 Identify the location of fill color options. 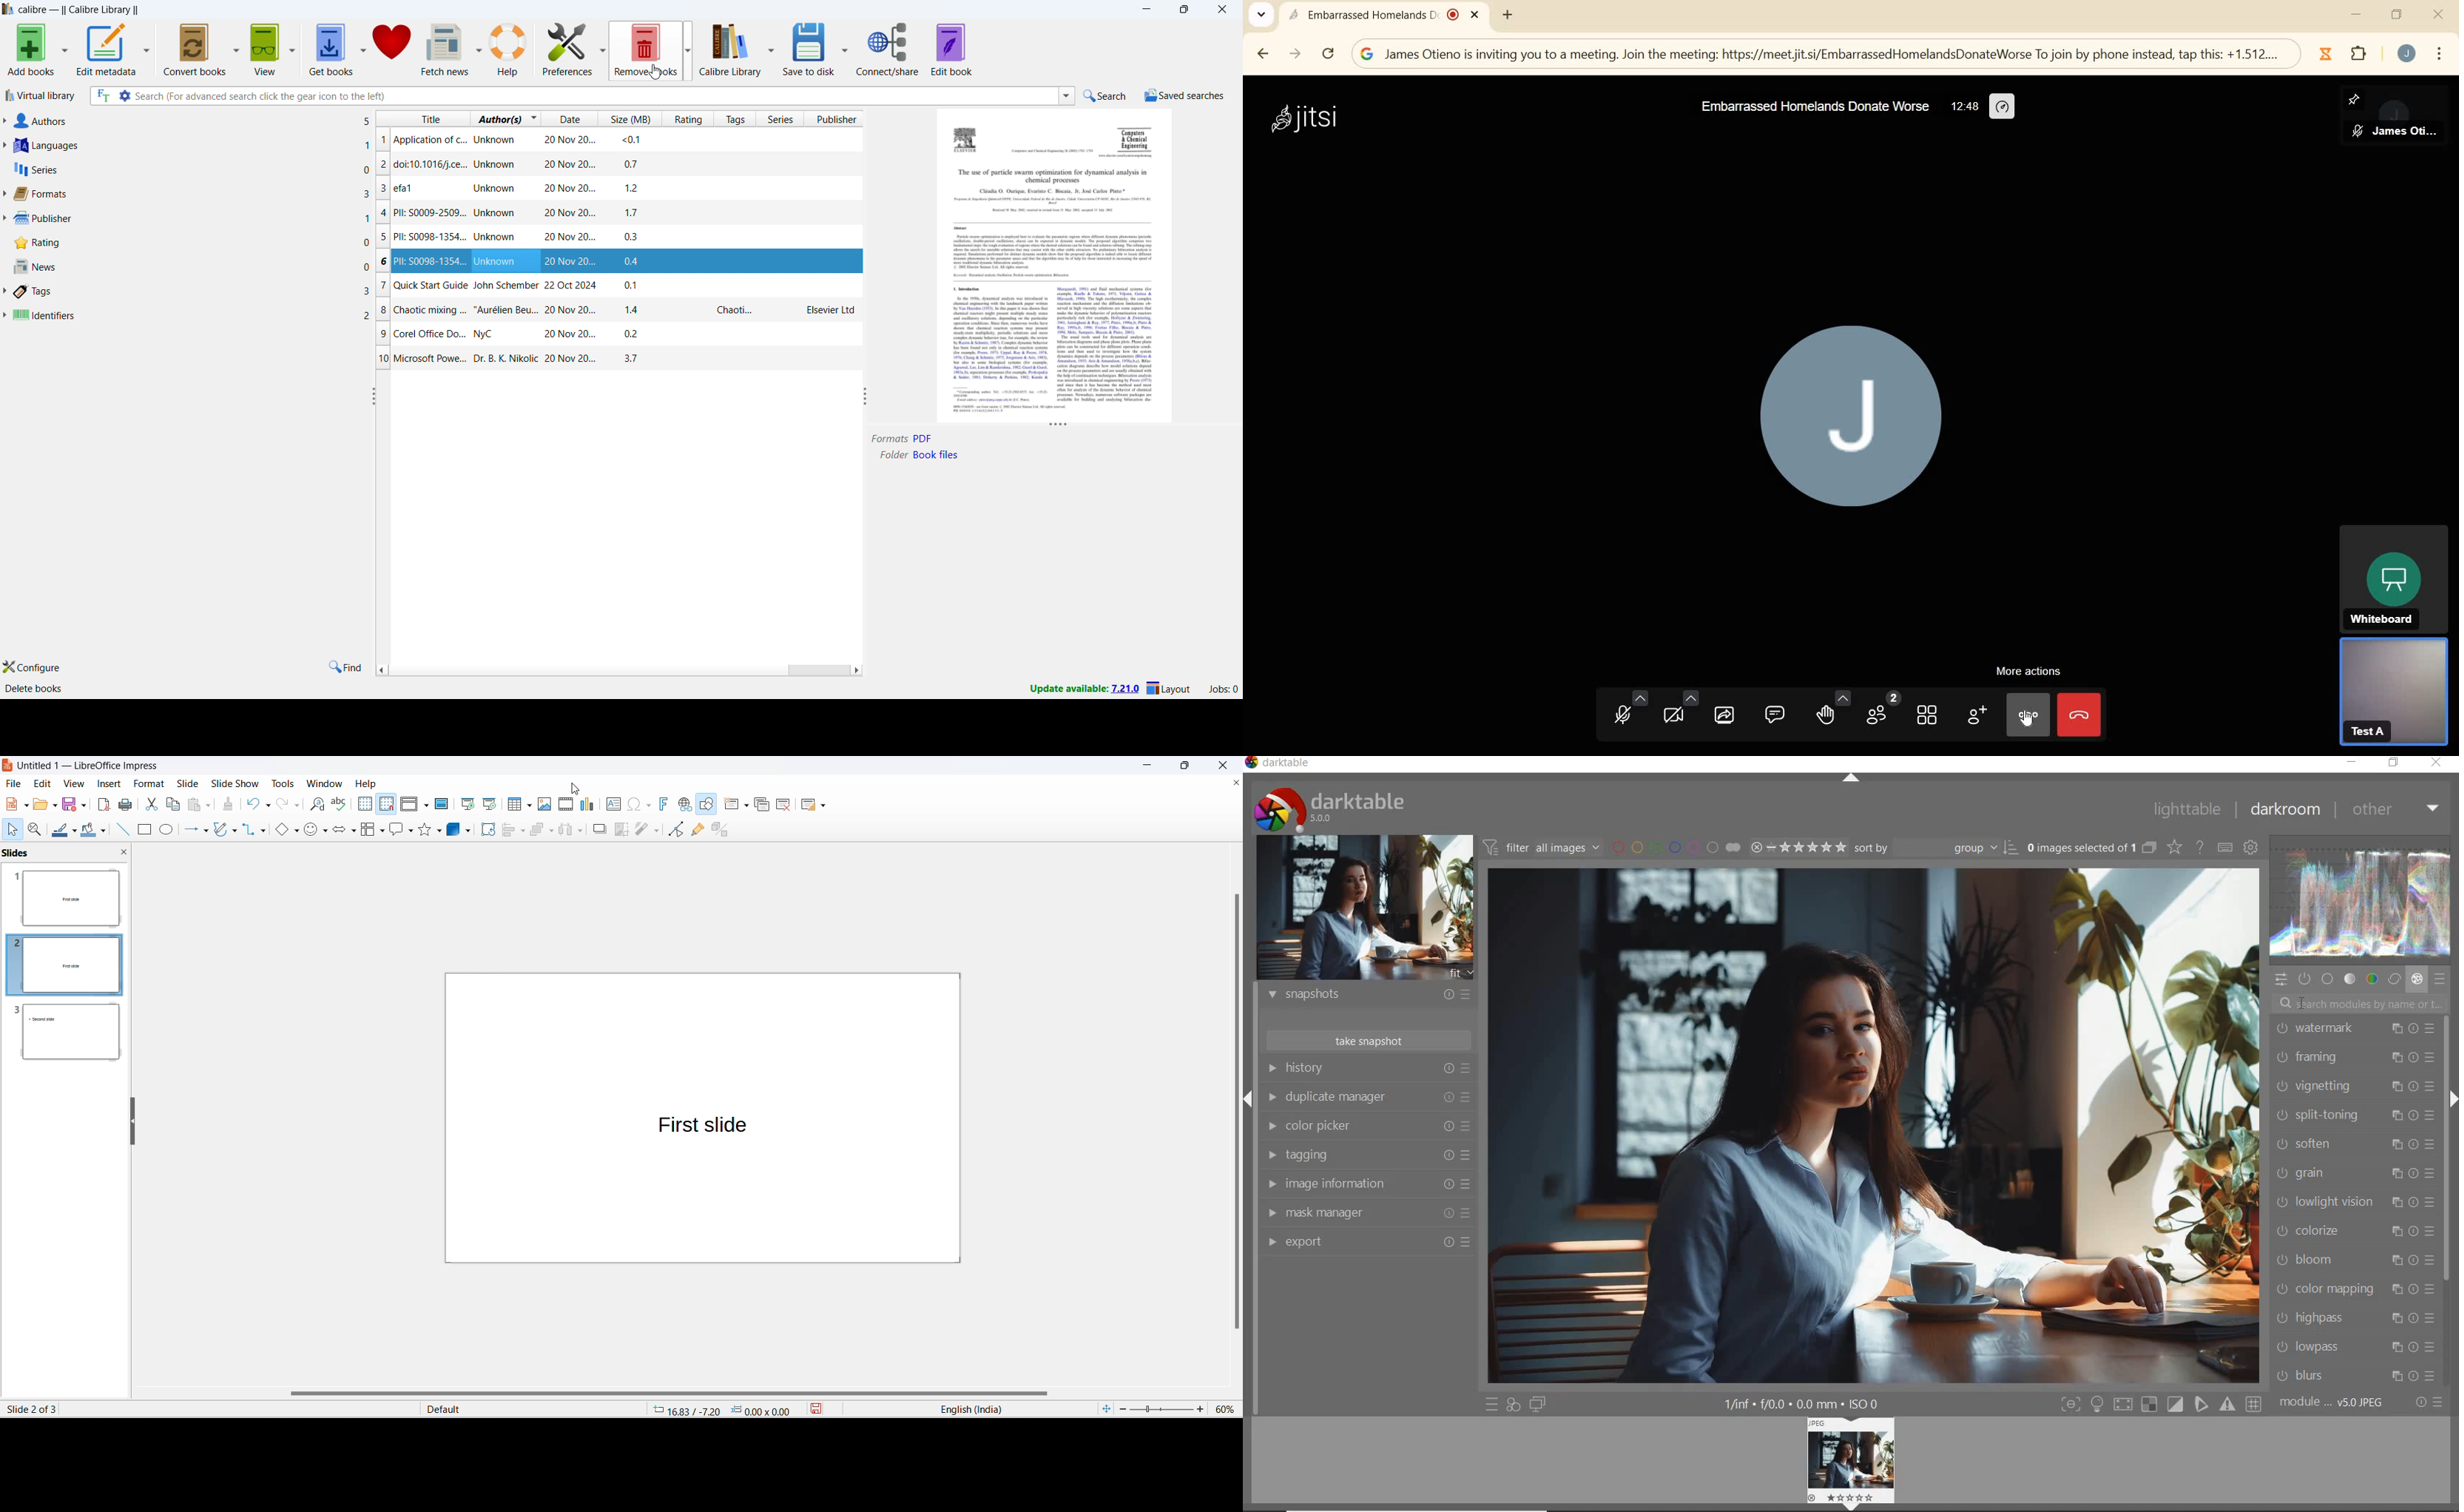
(104, 830).